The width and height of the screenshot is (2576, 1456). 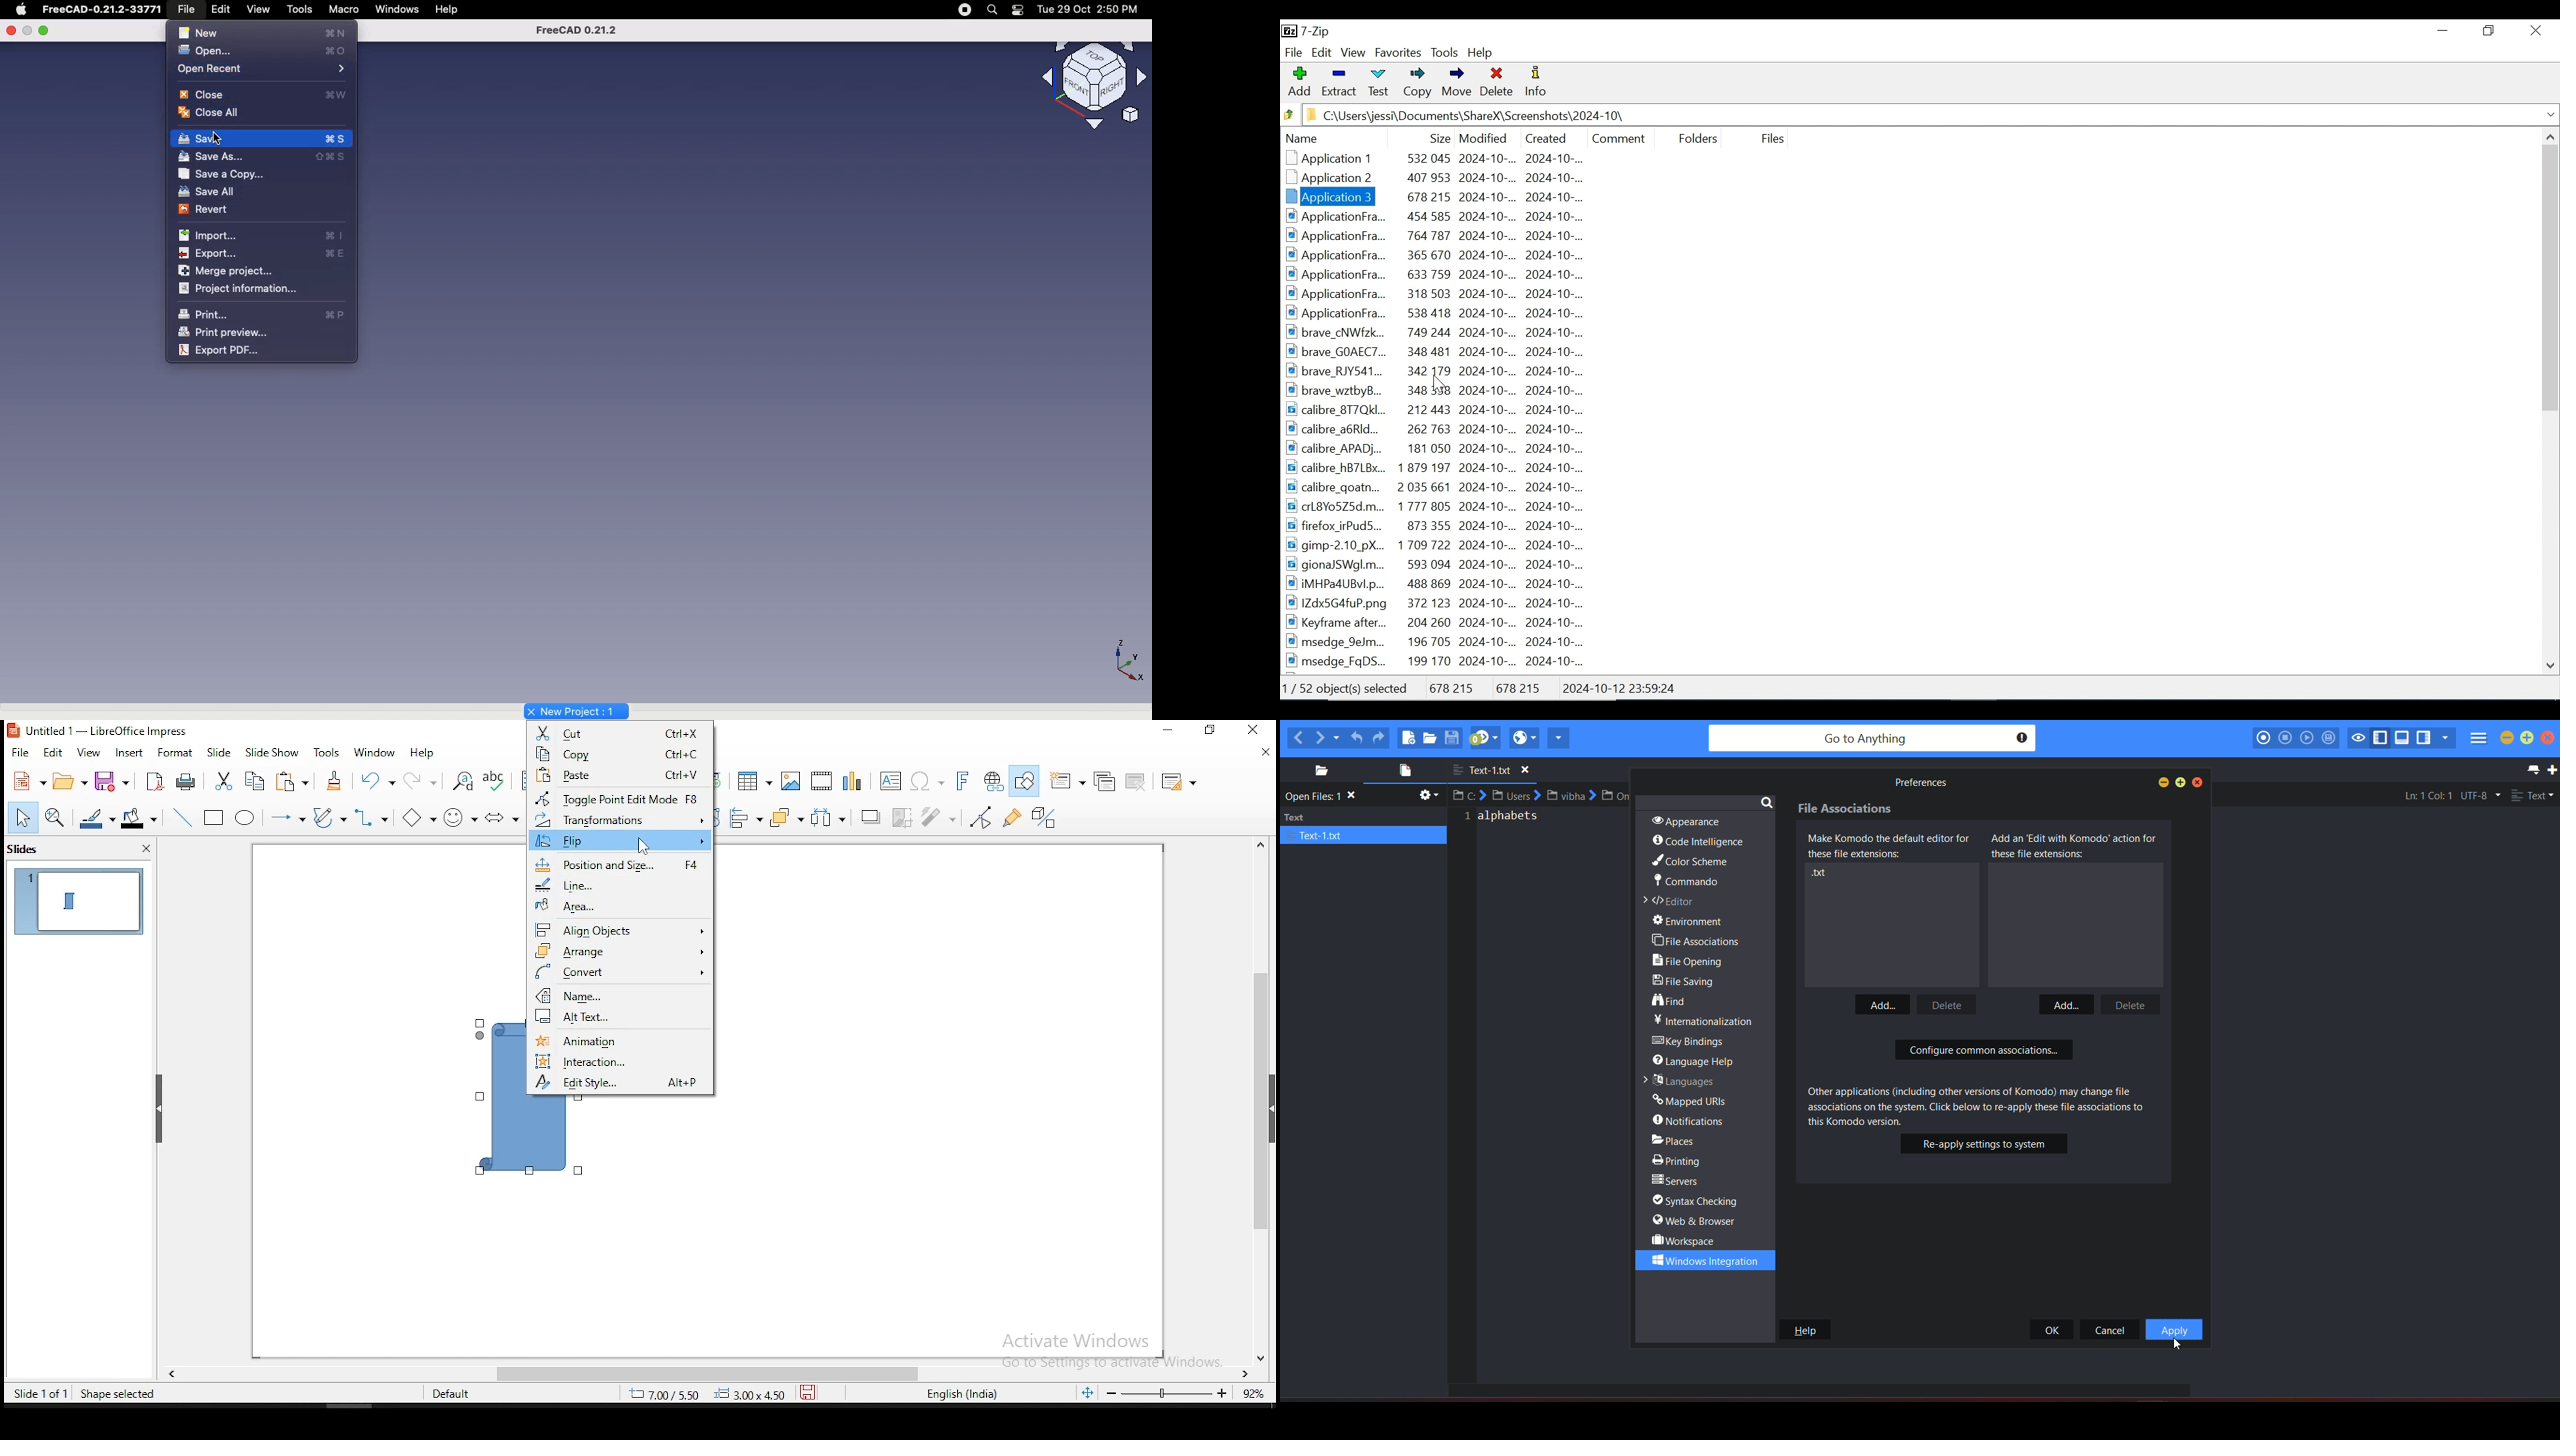 What do you see at coordinates (1497, 84) in the screenshot?
I see `Delete` at bounding box center [1497, 84].